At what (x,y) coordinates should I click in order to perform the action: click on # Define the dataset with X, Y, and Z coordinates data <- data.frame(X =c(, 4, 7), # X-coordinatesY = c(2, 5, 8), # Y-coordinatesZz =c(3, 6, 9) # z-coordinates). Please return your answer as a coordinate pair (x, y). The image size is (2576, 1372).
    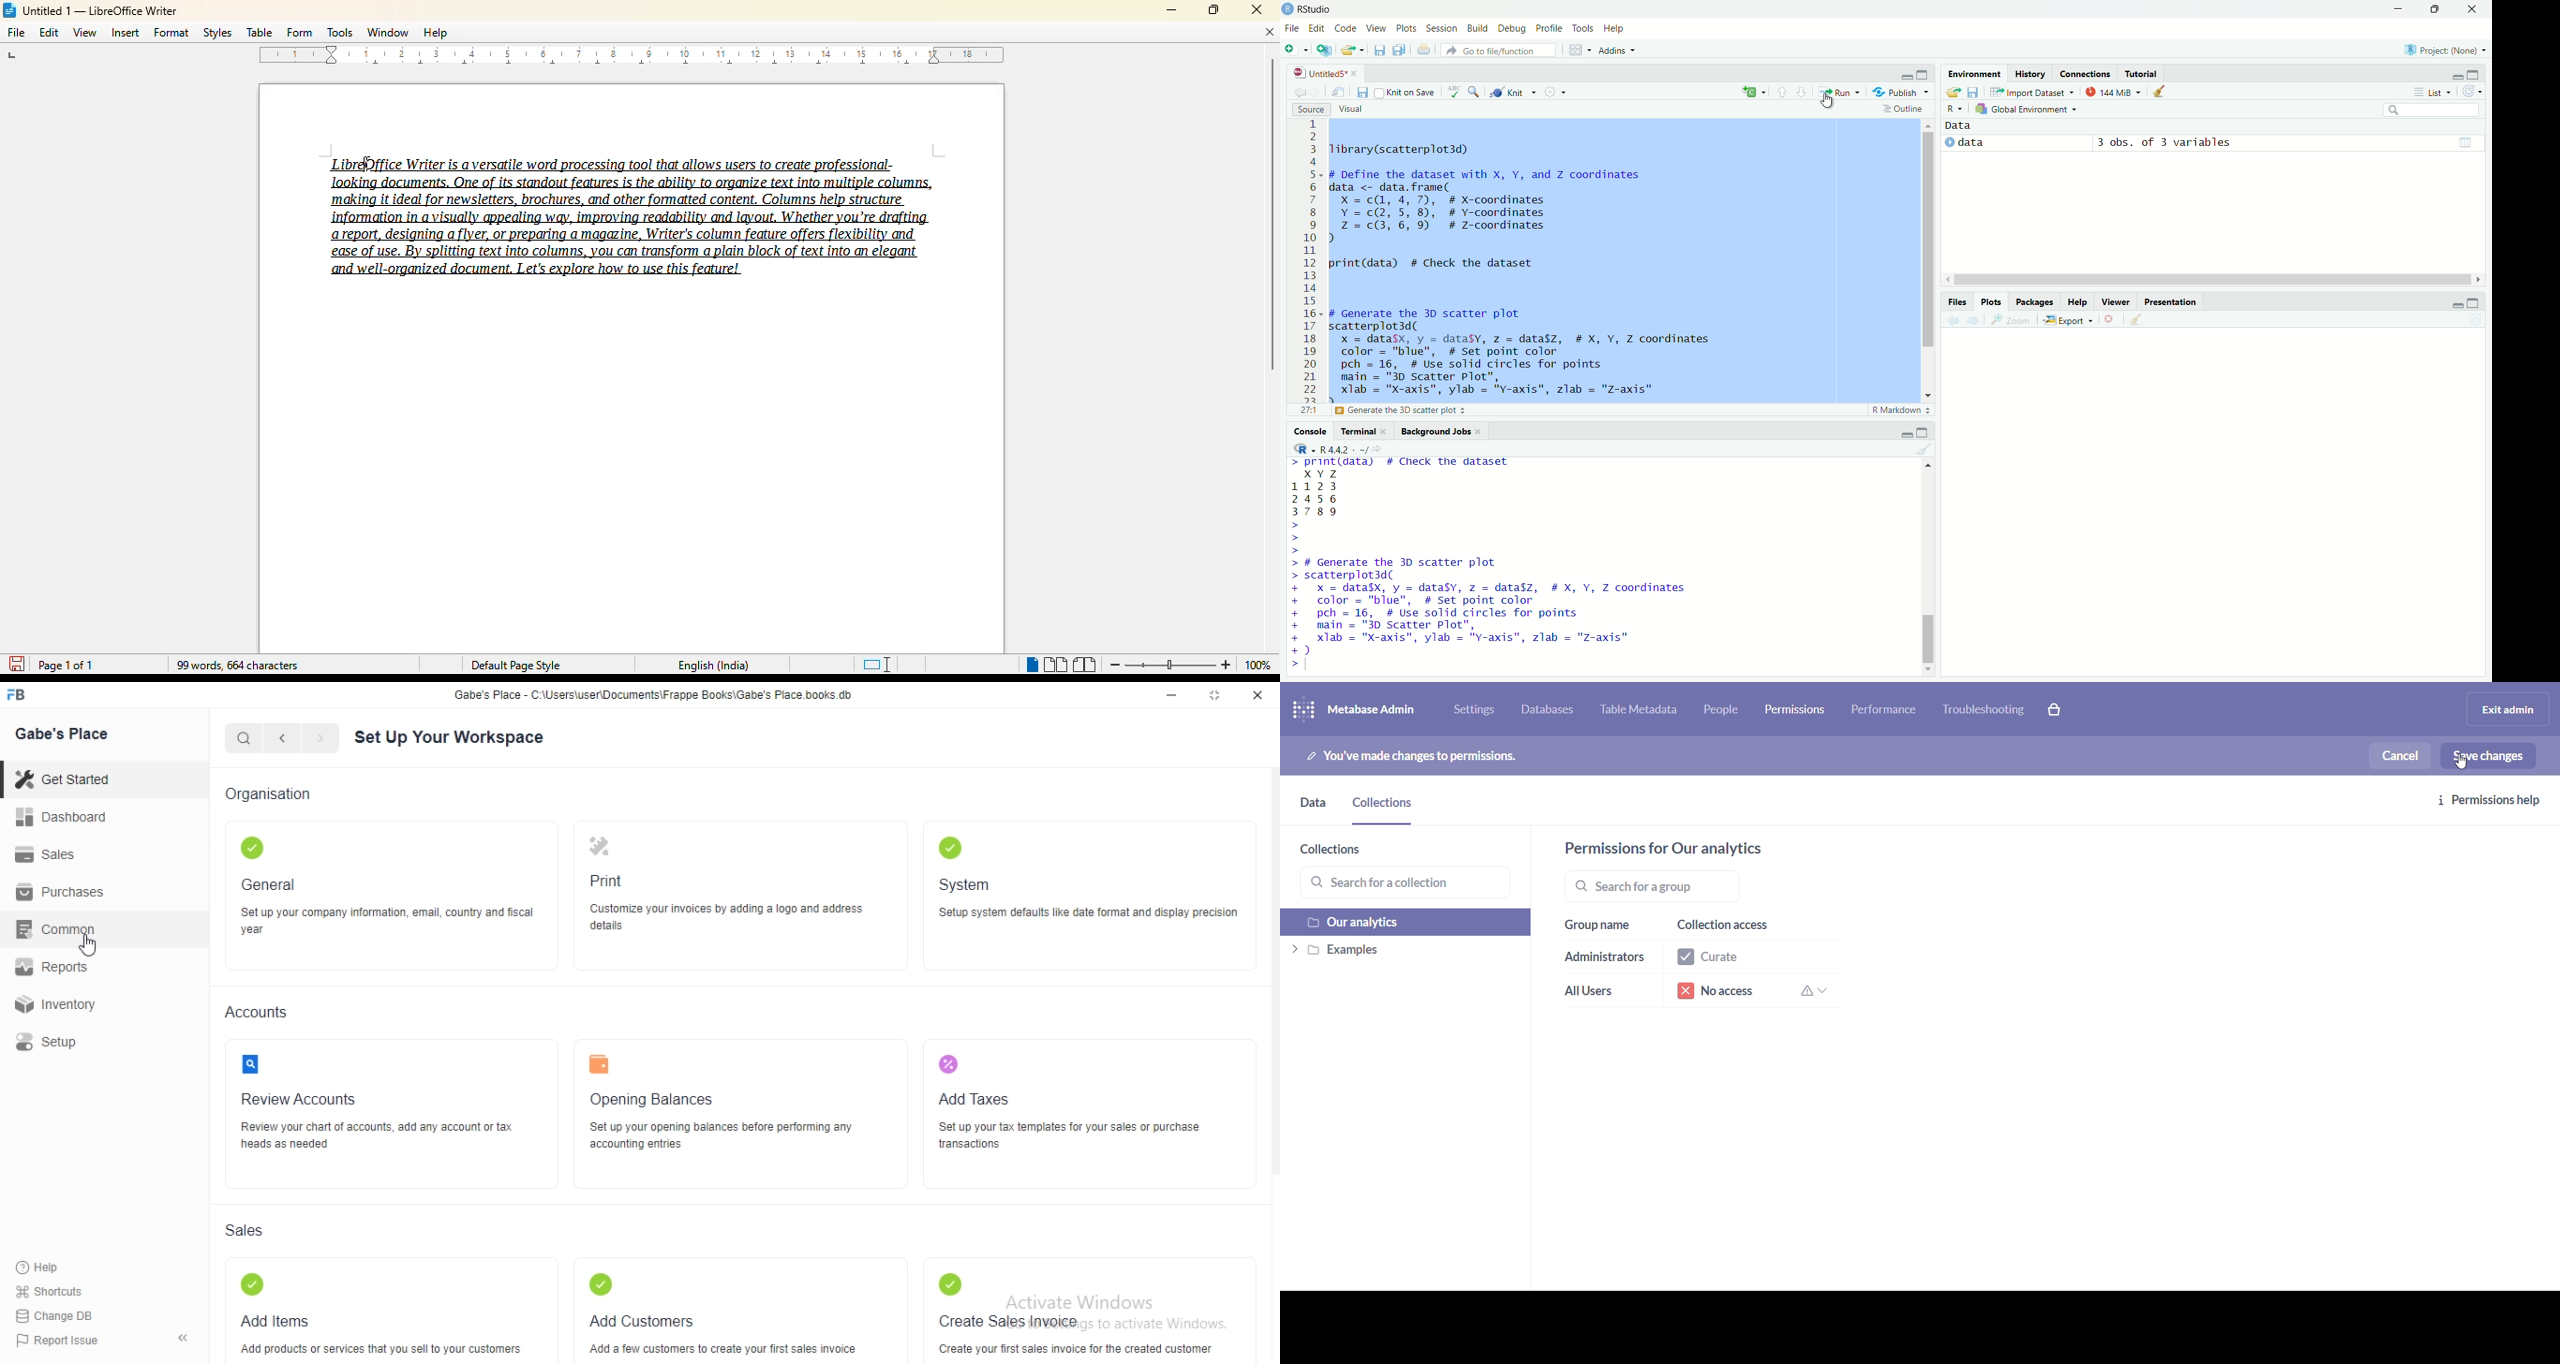
    Looking at the image, I should click on (1493, 206).